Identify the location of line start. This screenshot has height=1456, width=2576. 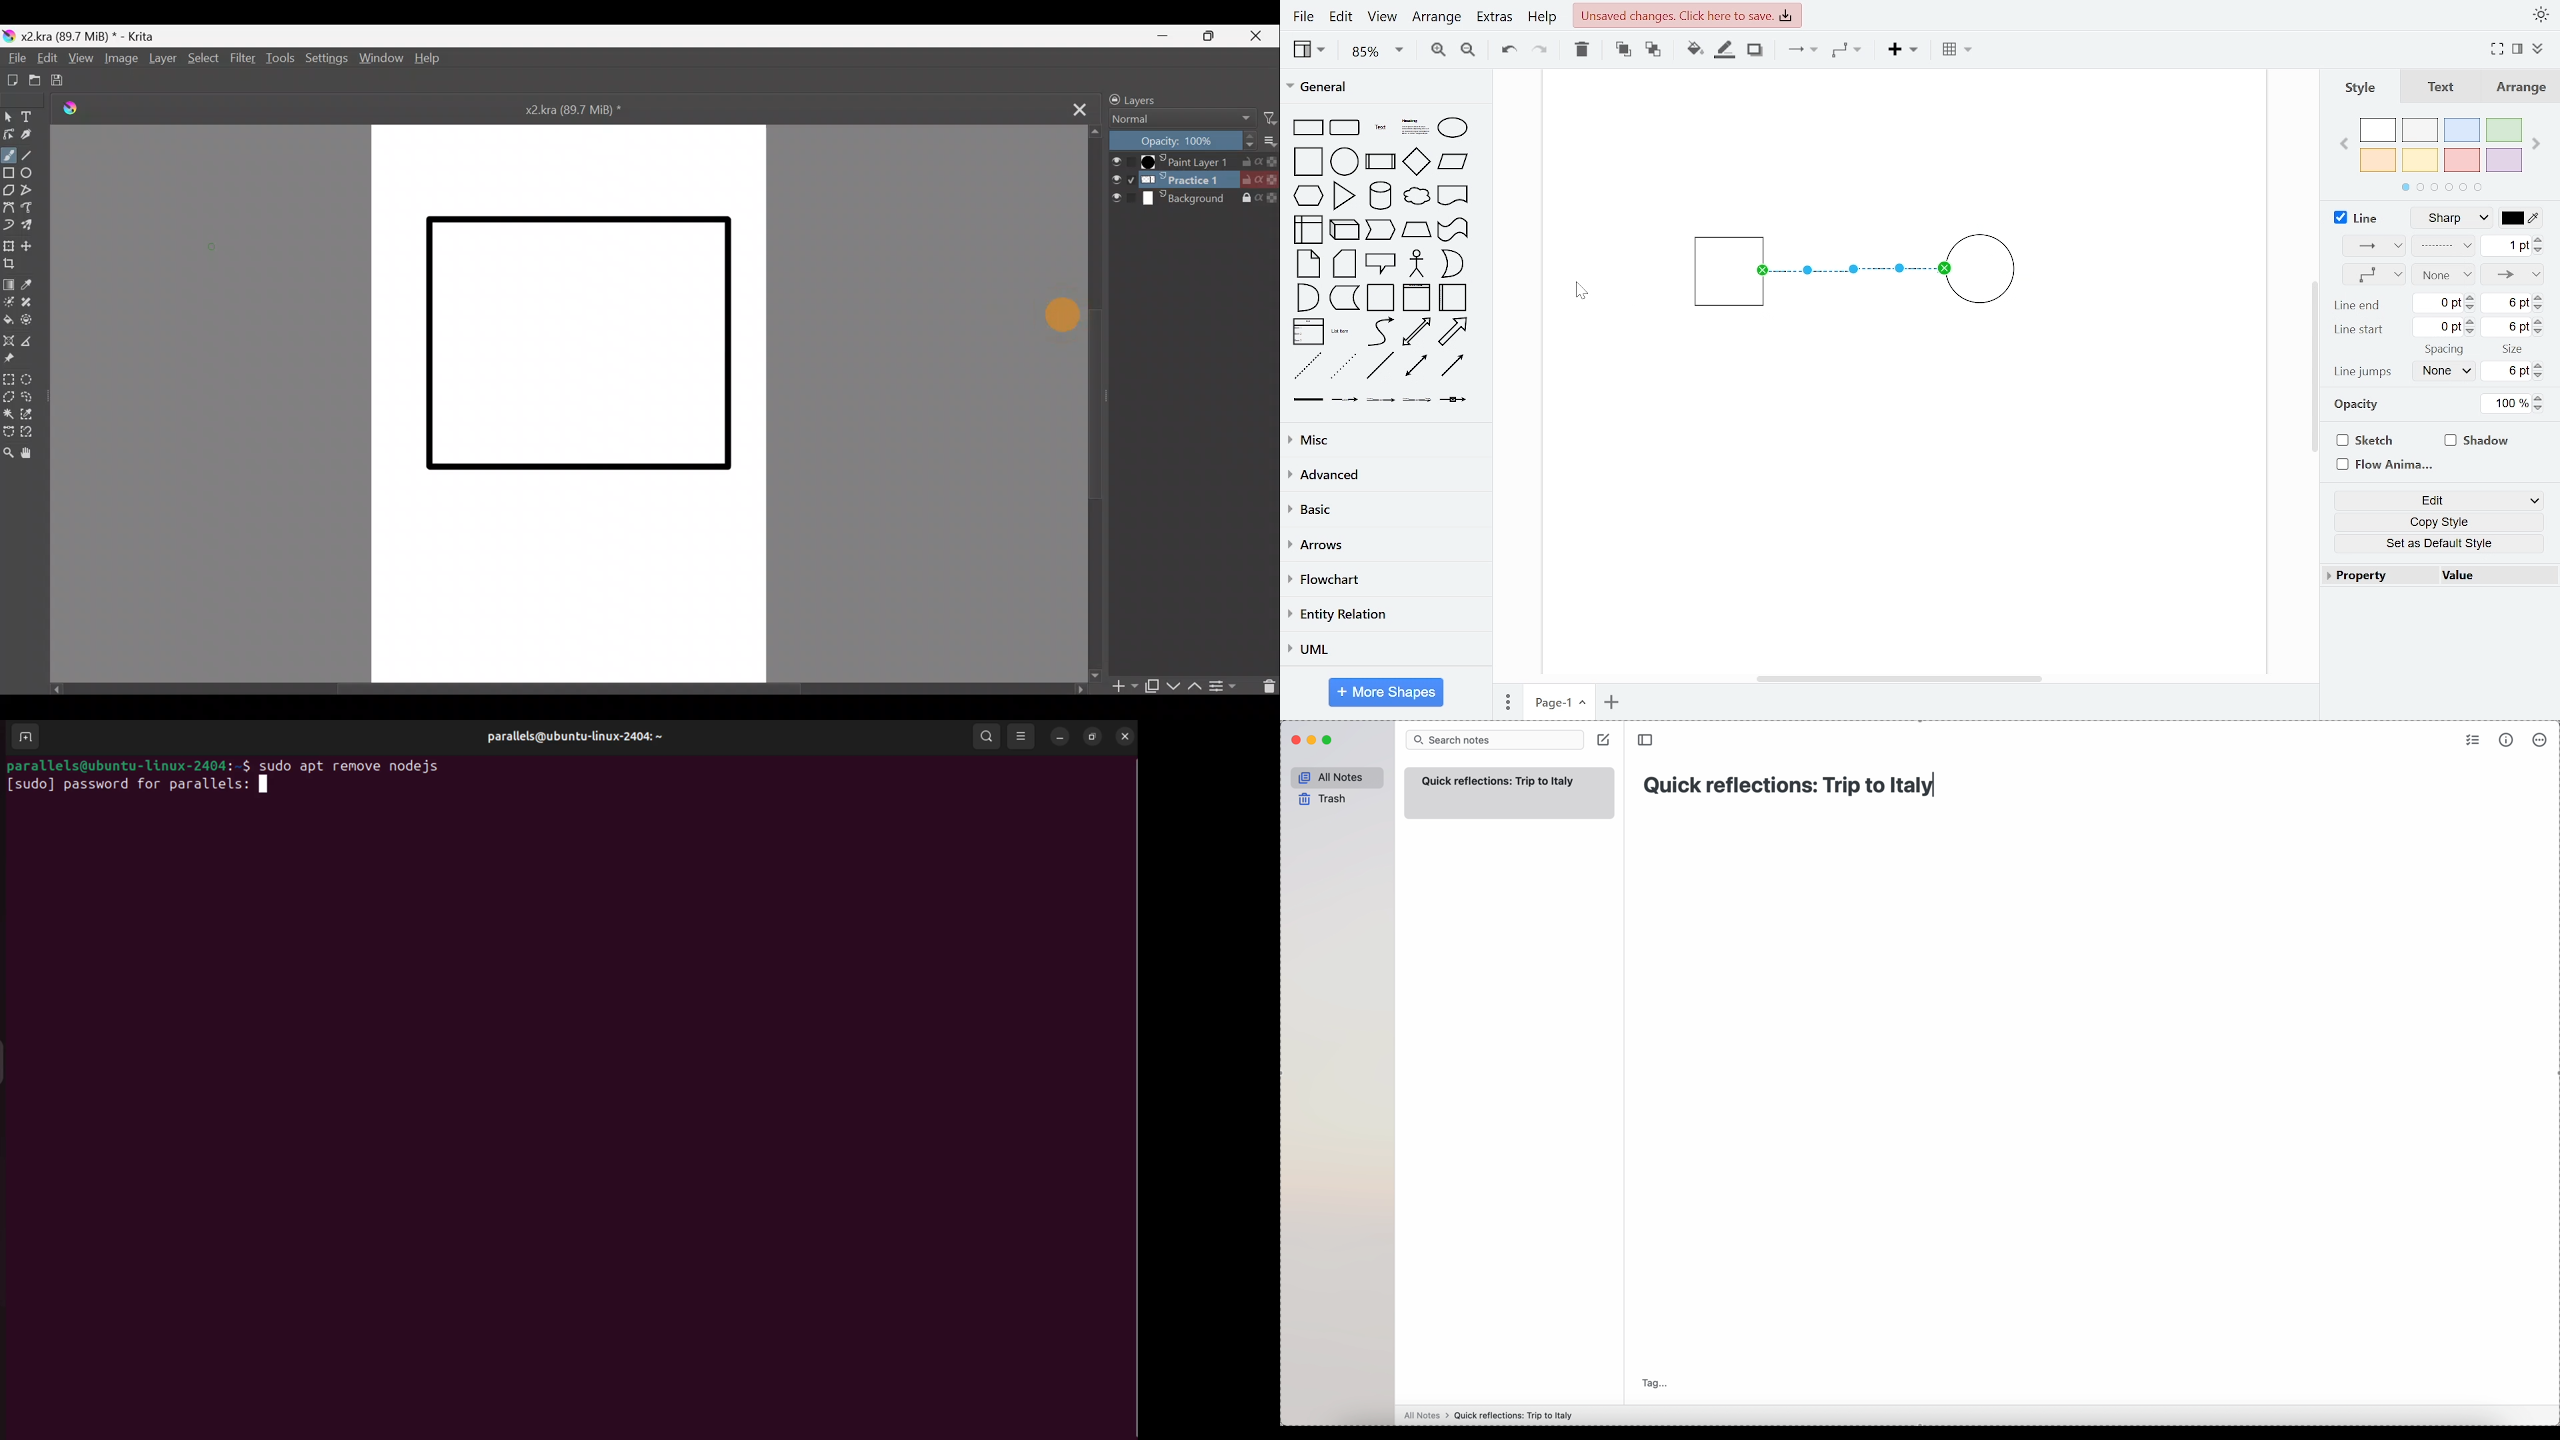
(2443, 274).